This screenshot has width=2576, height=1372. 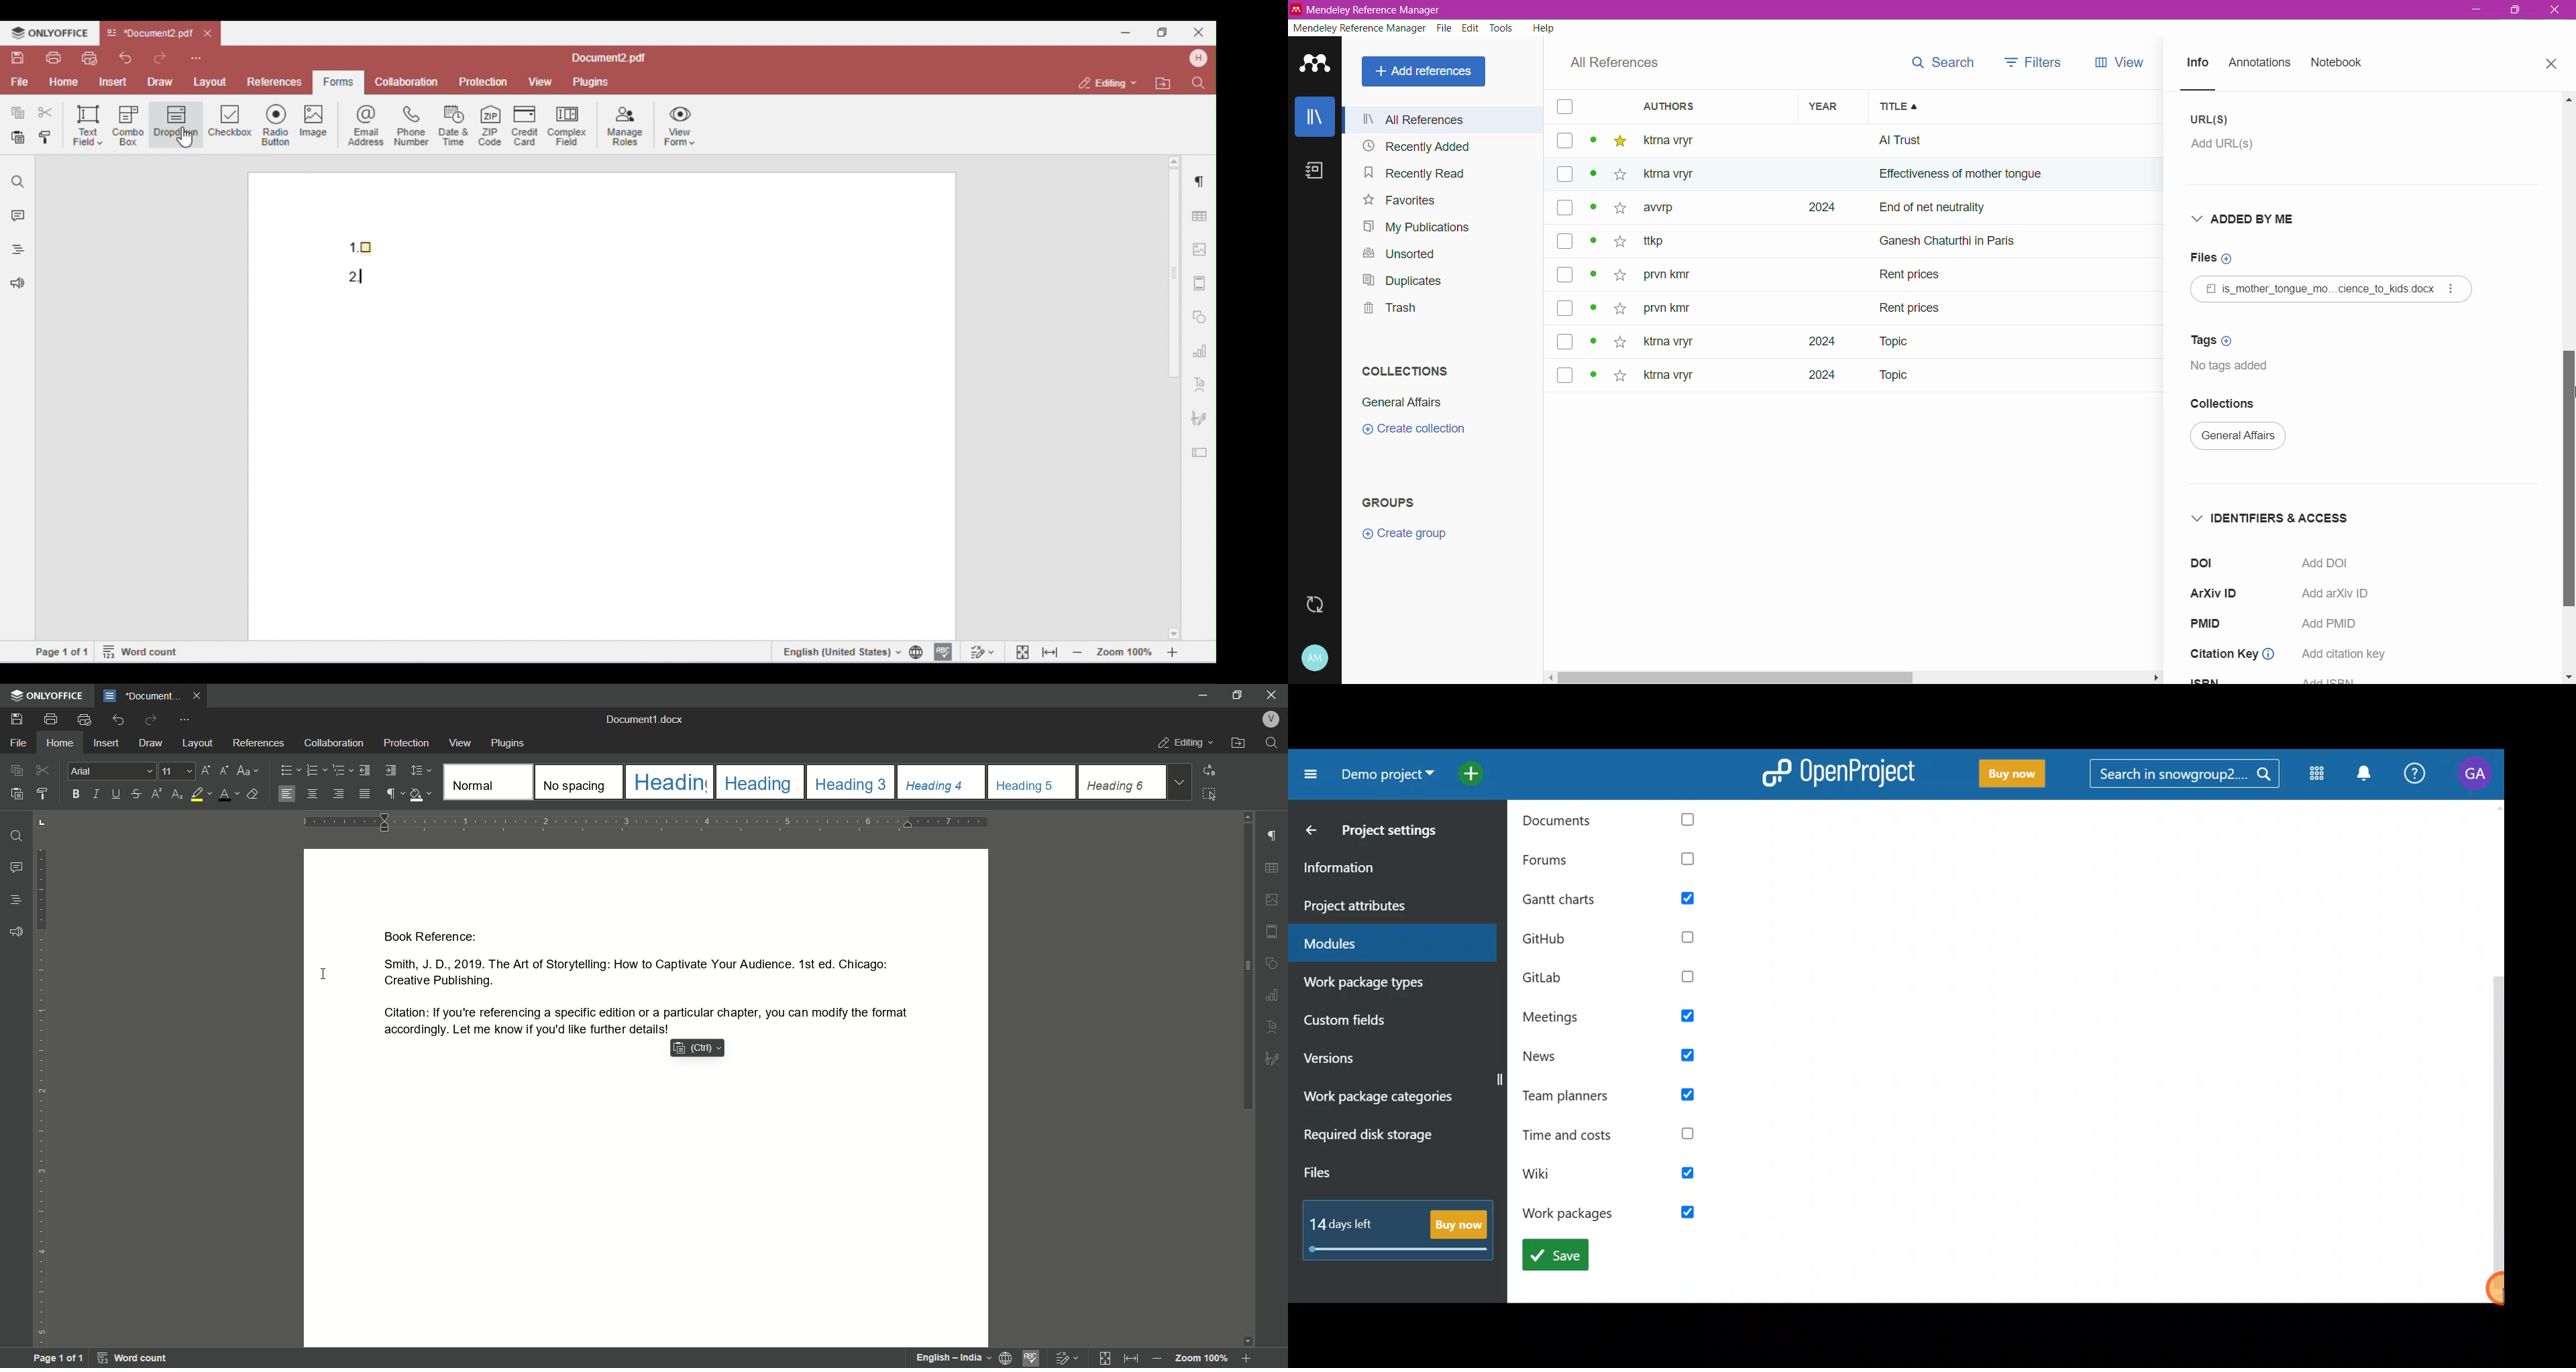 What do you see at coordinates (1275, 743) in the screenshot?
I see `find` at bounding box center [1275, 743].